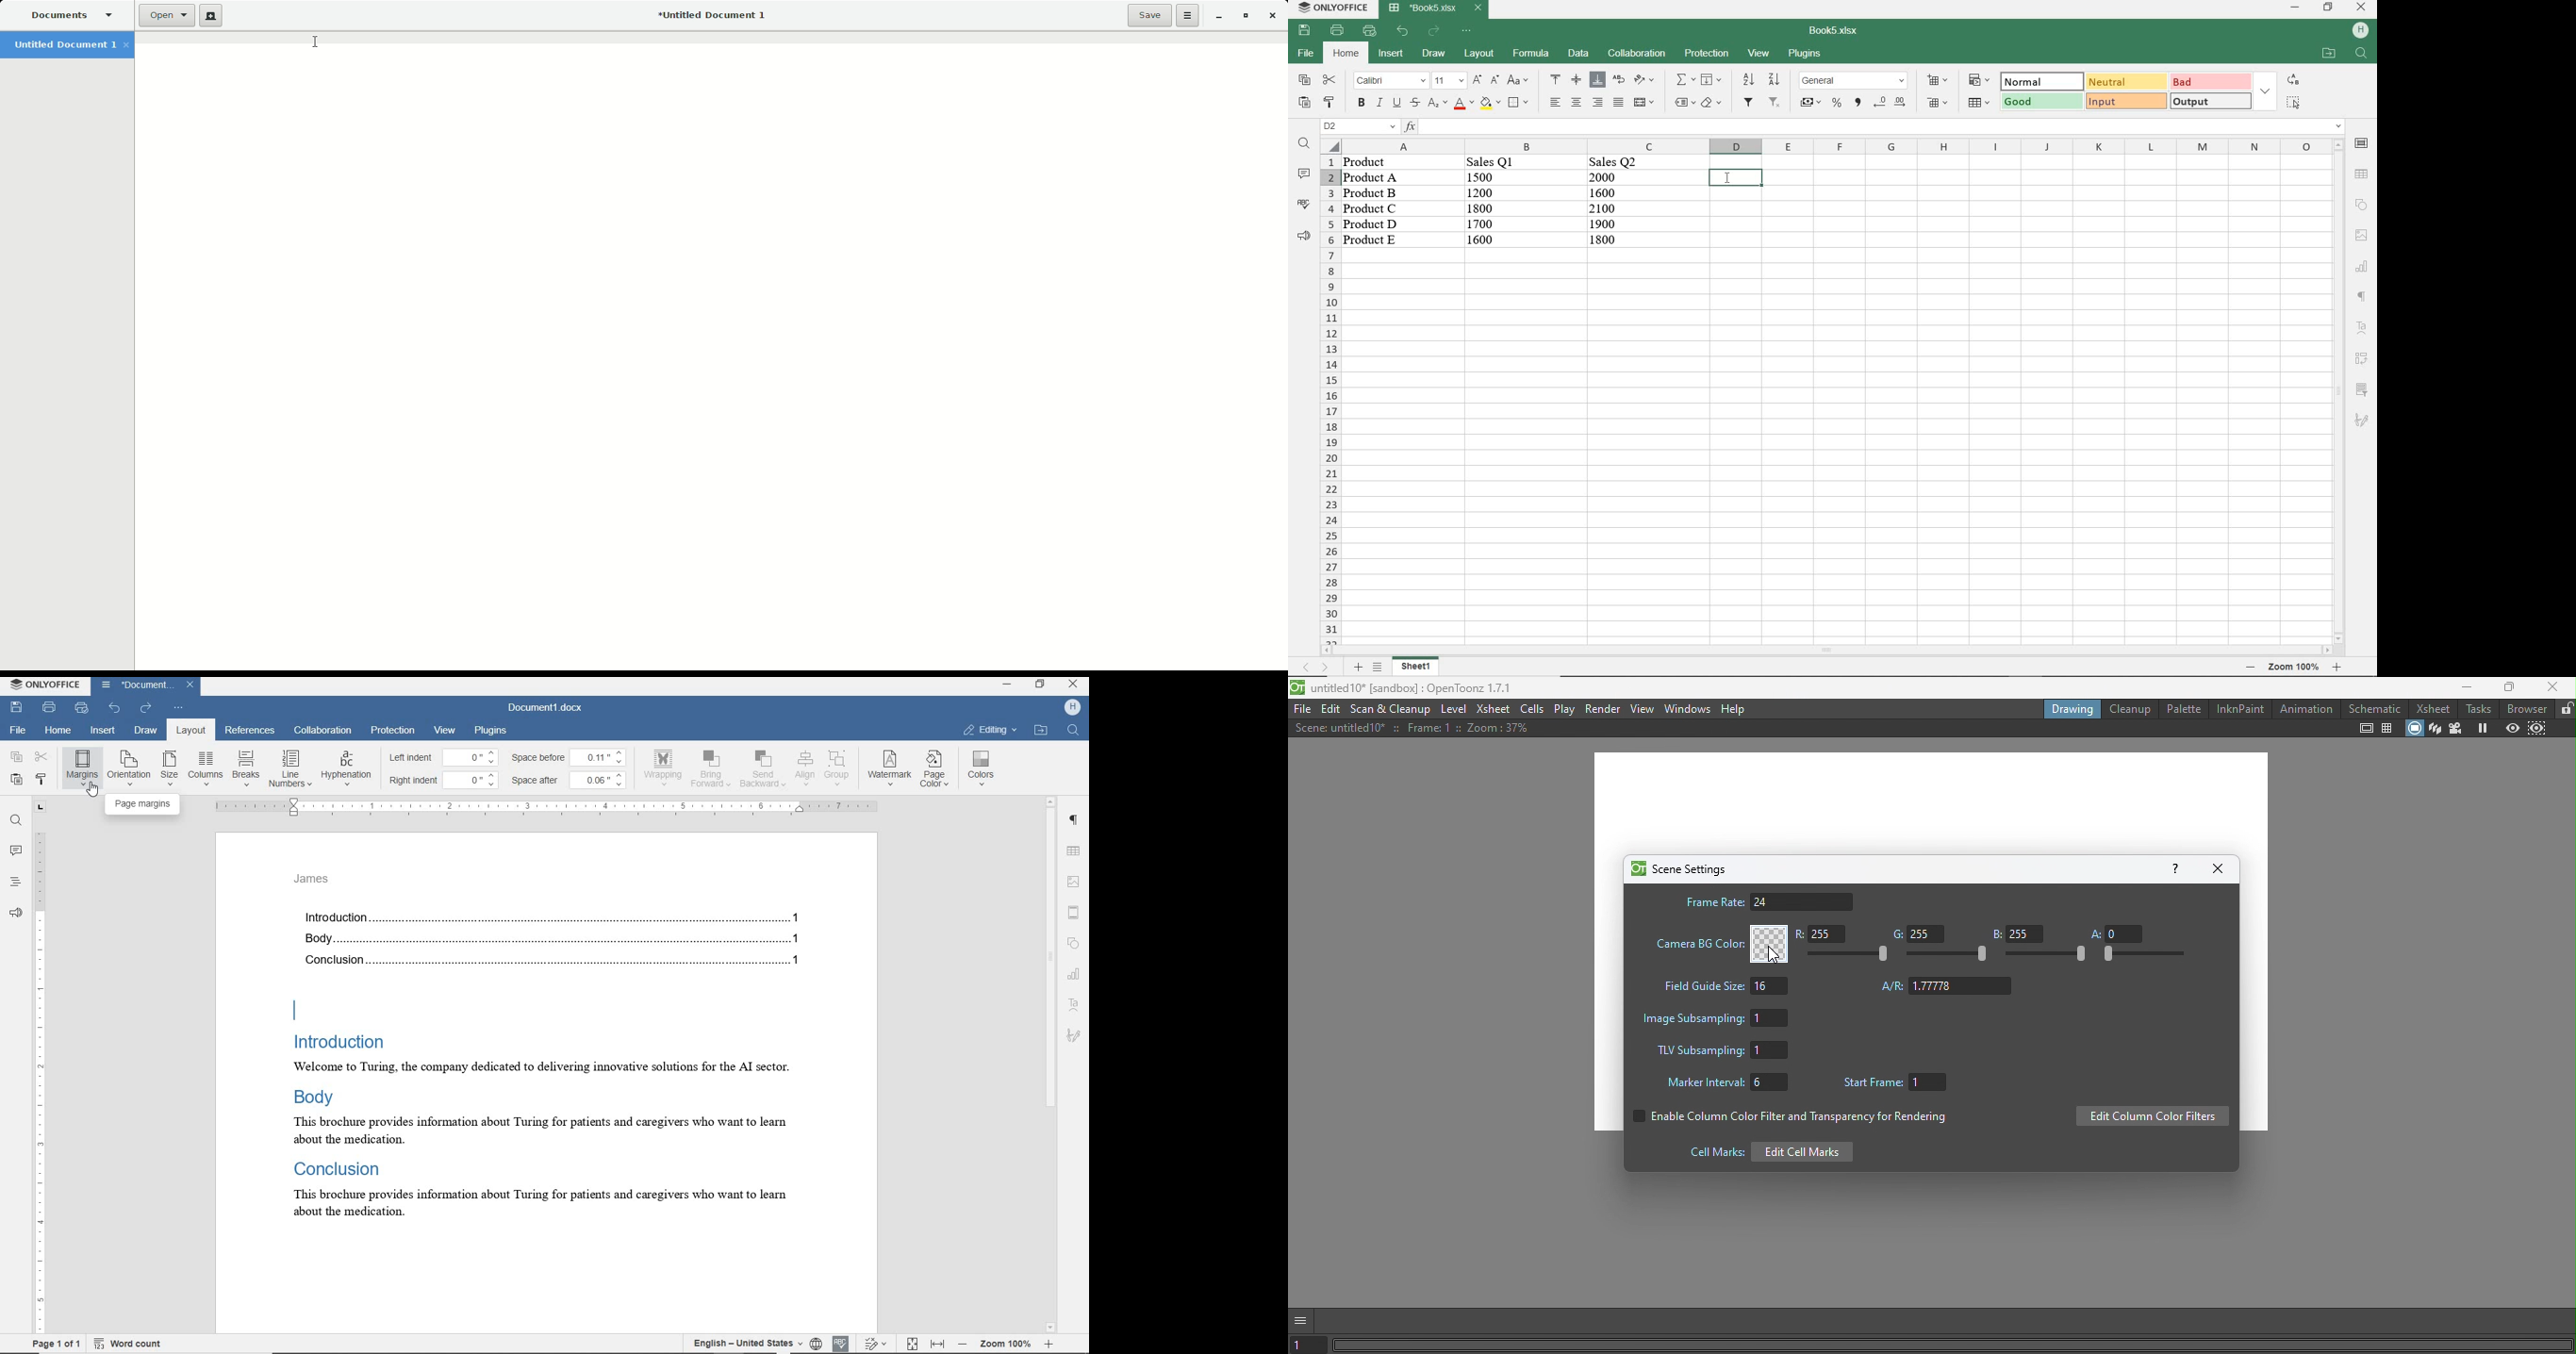  What do you see at coordinates (763, 770) in the screenshot?
I see `send backward` at bounding box center [763, 770].